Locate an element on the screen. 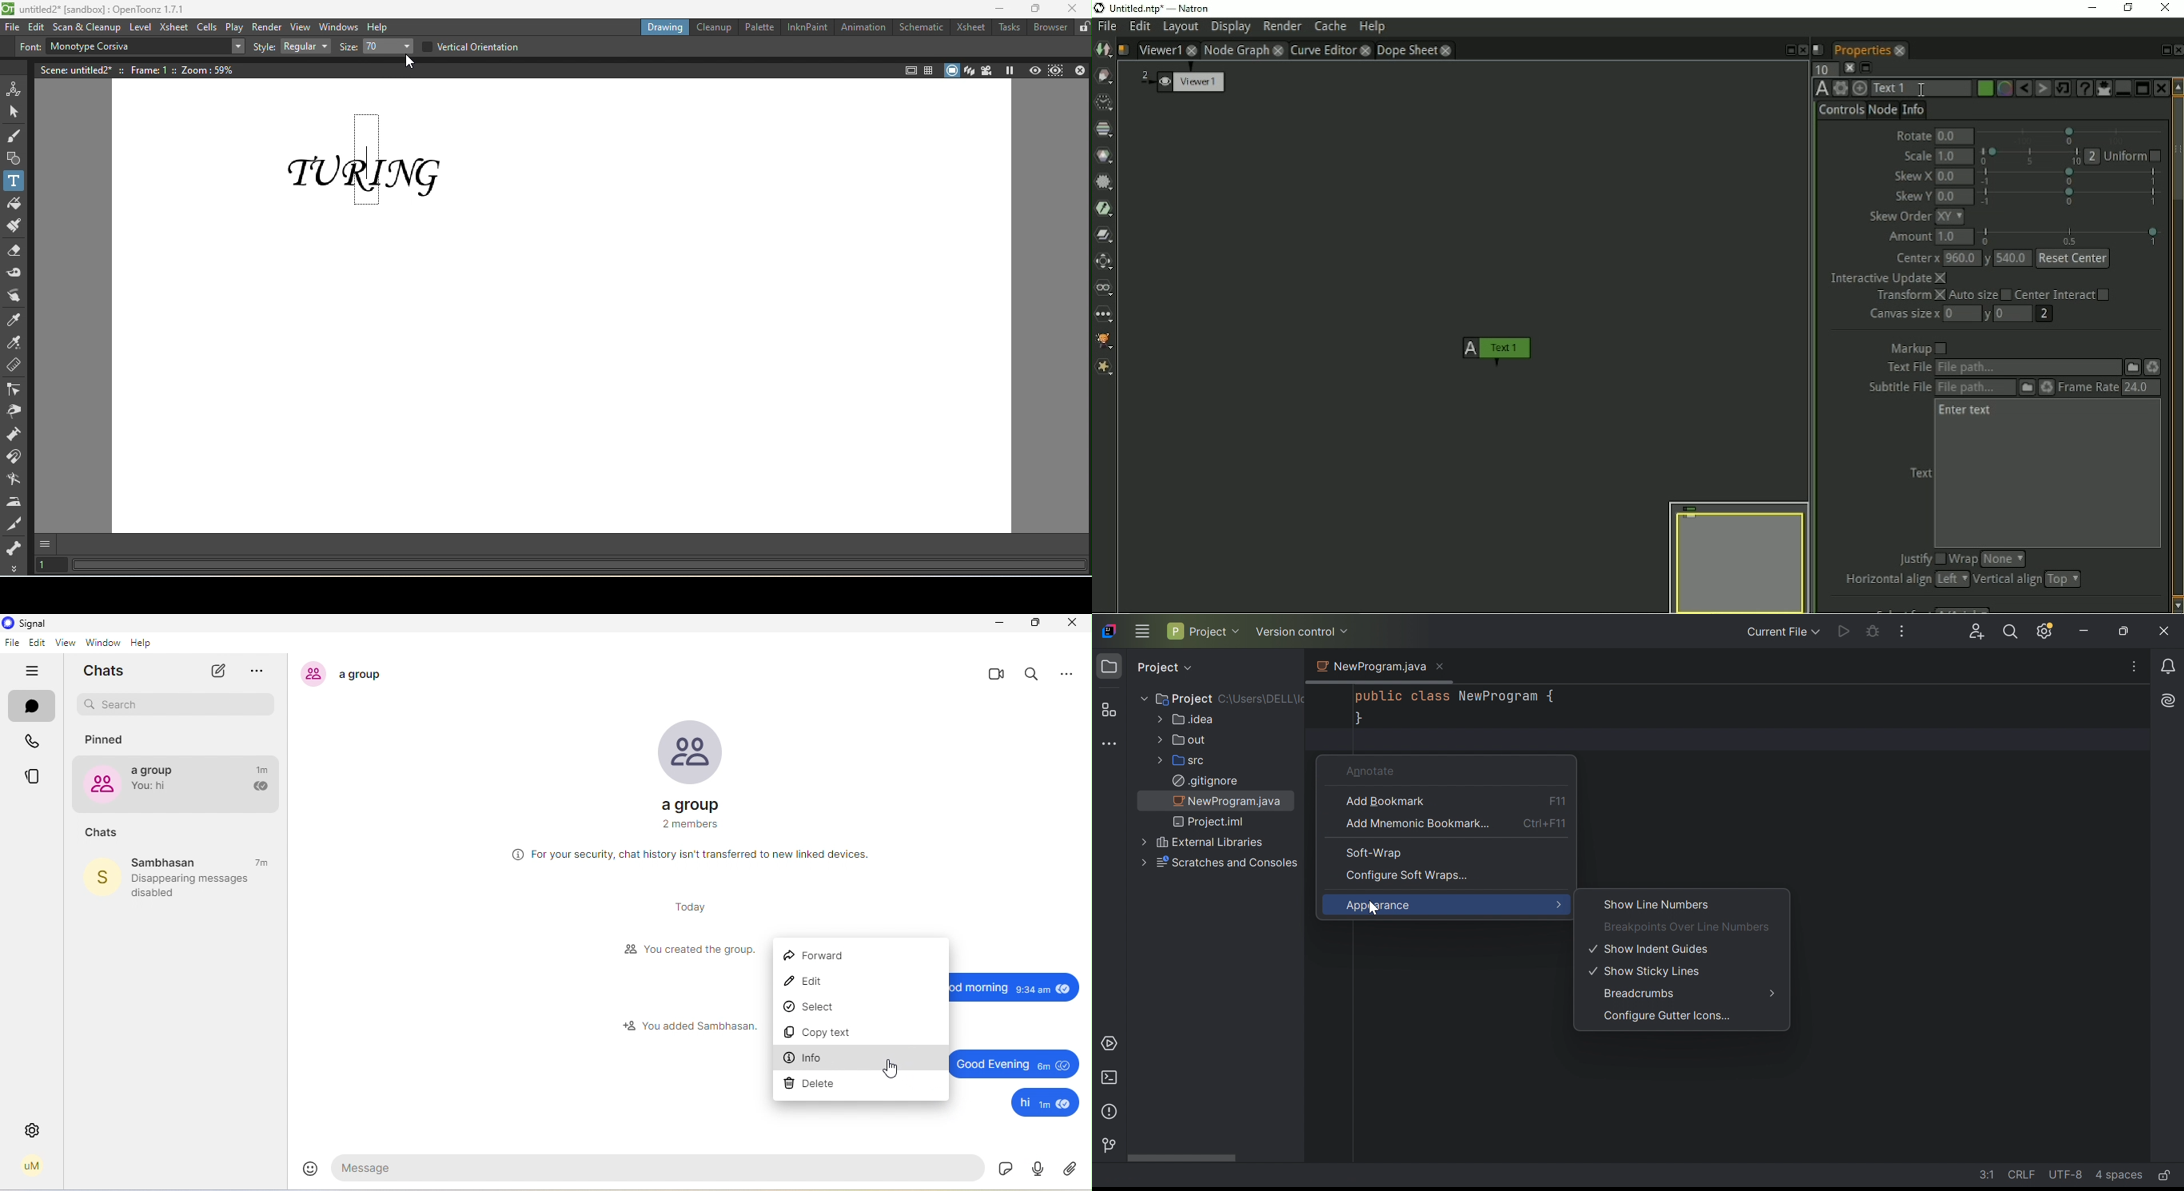 The image size is (2184, 1204). More options is located at coordinates (15, 568).